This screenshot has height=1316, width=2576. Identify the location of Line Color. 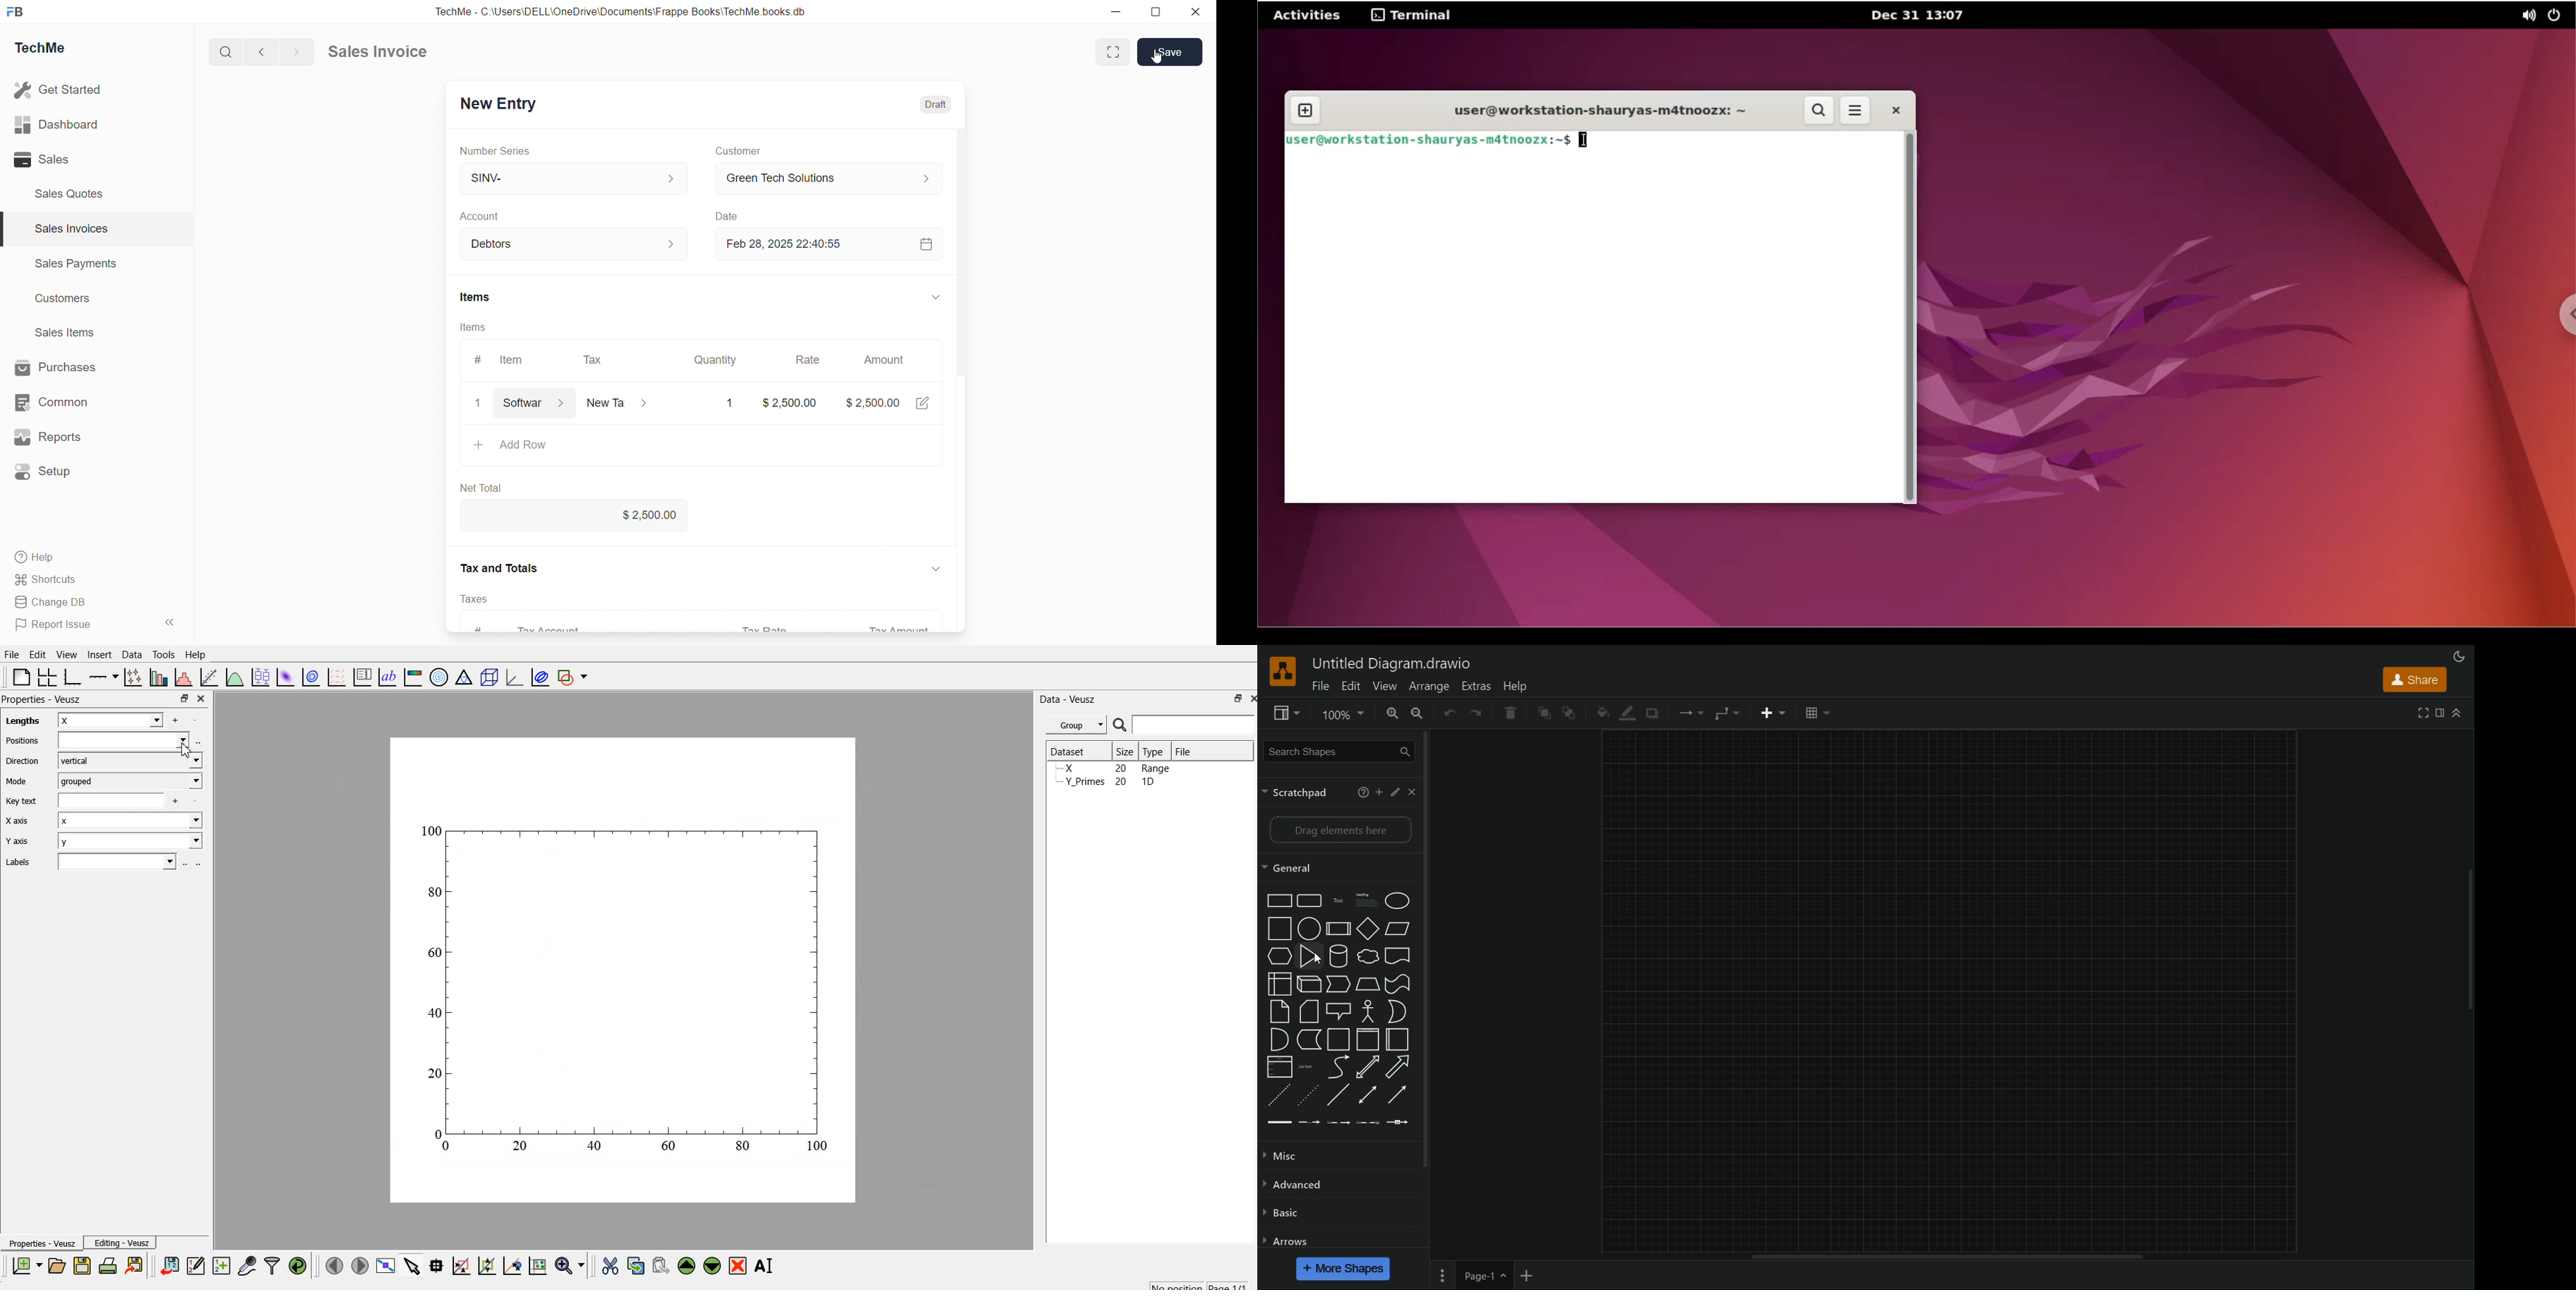
(1626, 713).